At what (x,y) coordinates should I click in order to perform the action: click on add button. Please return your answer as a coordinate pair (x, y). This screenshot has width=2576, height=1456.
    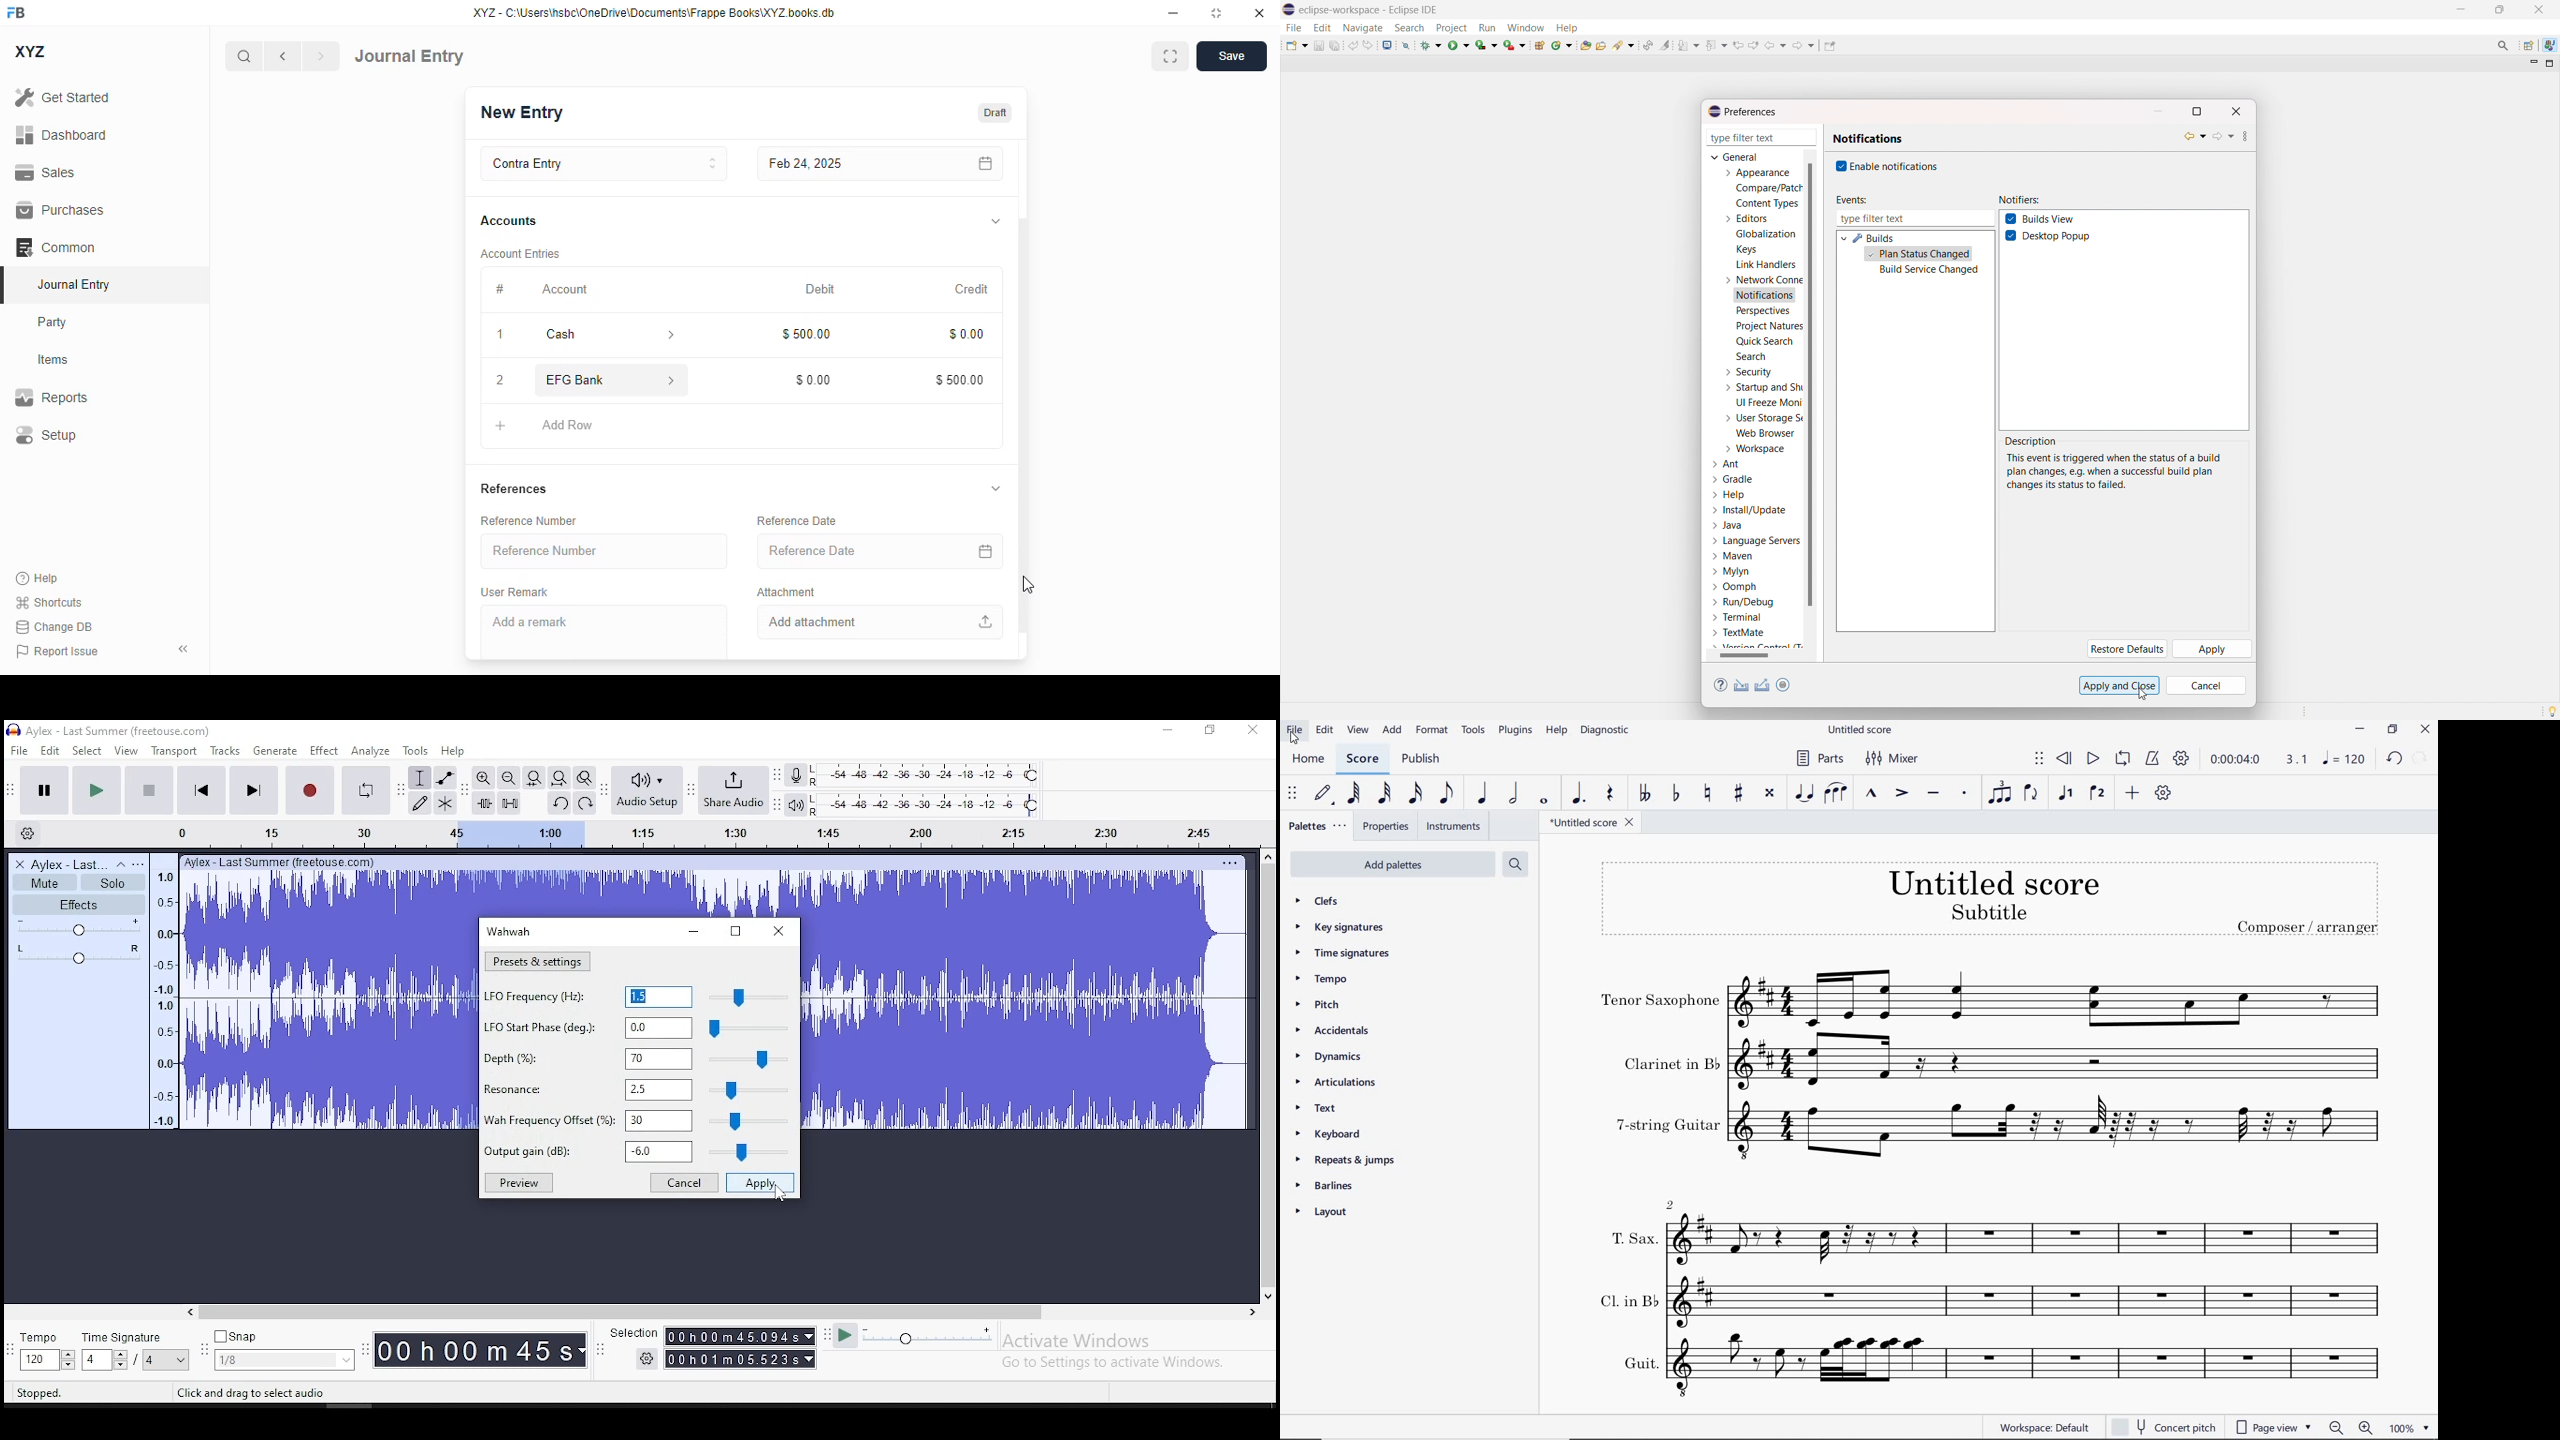
    Looking at the image, I should click on (500, 427).